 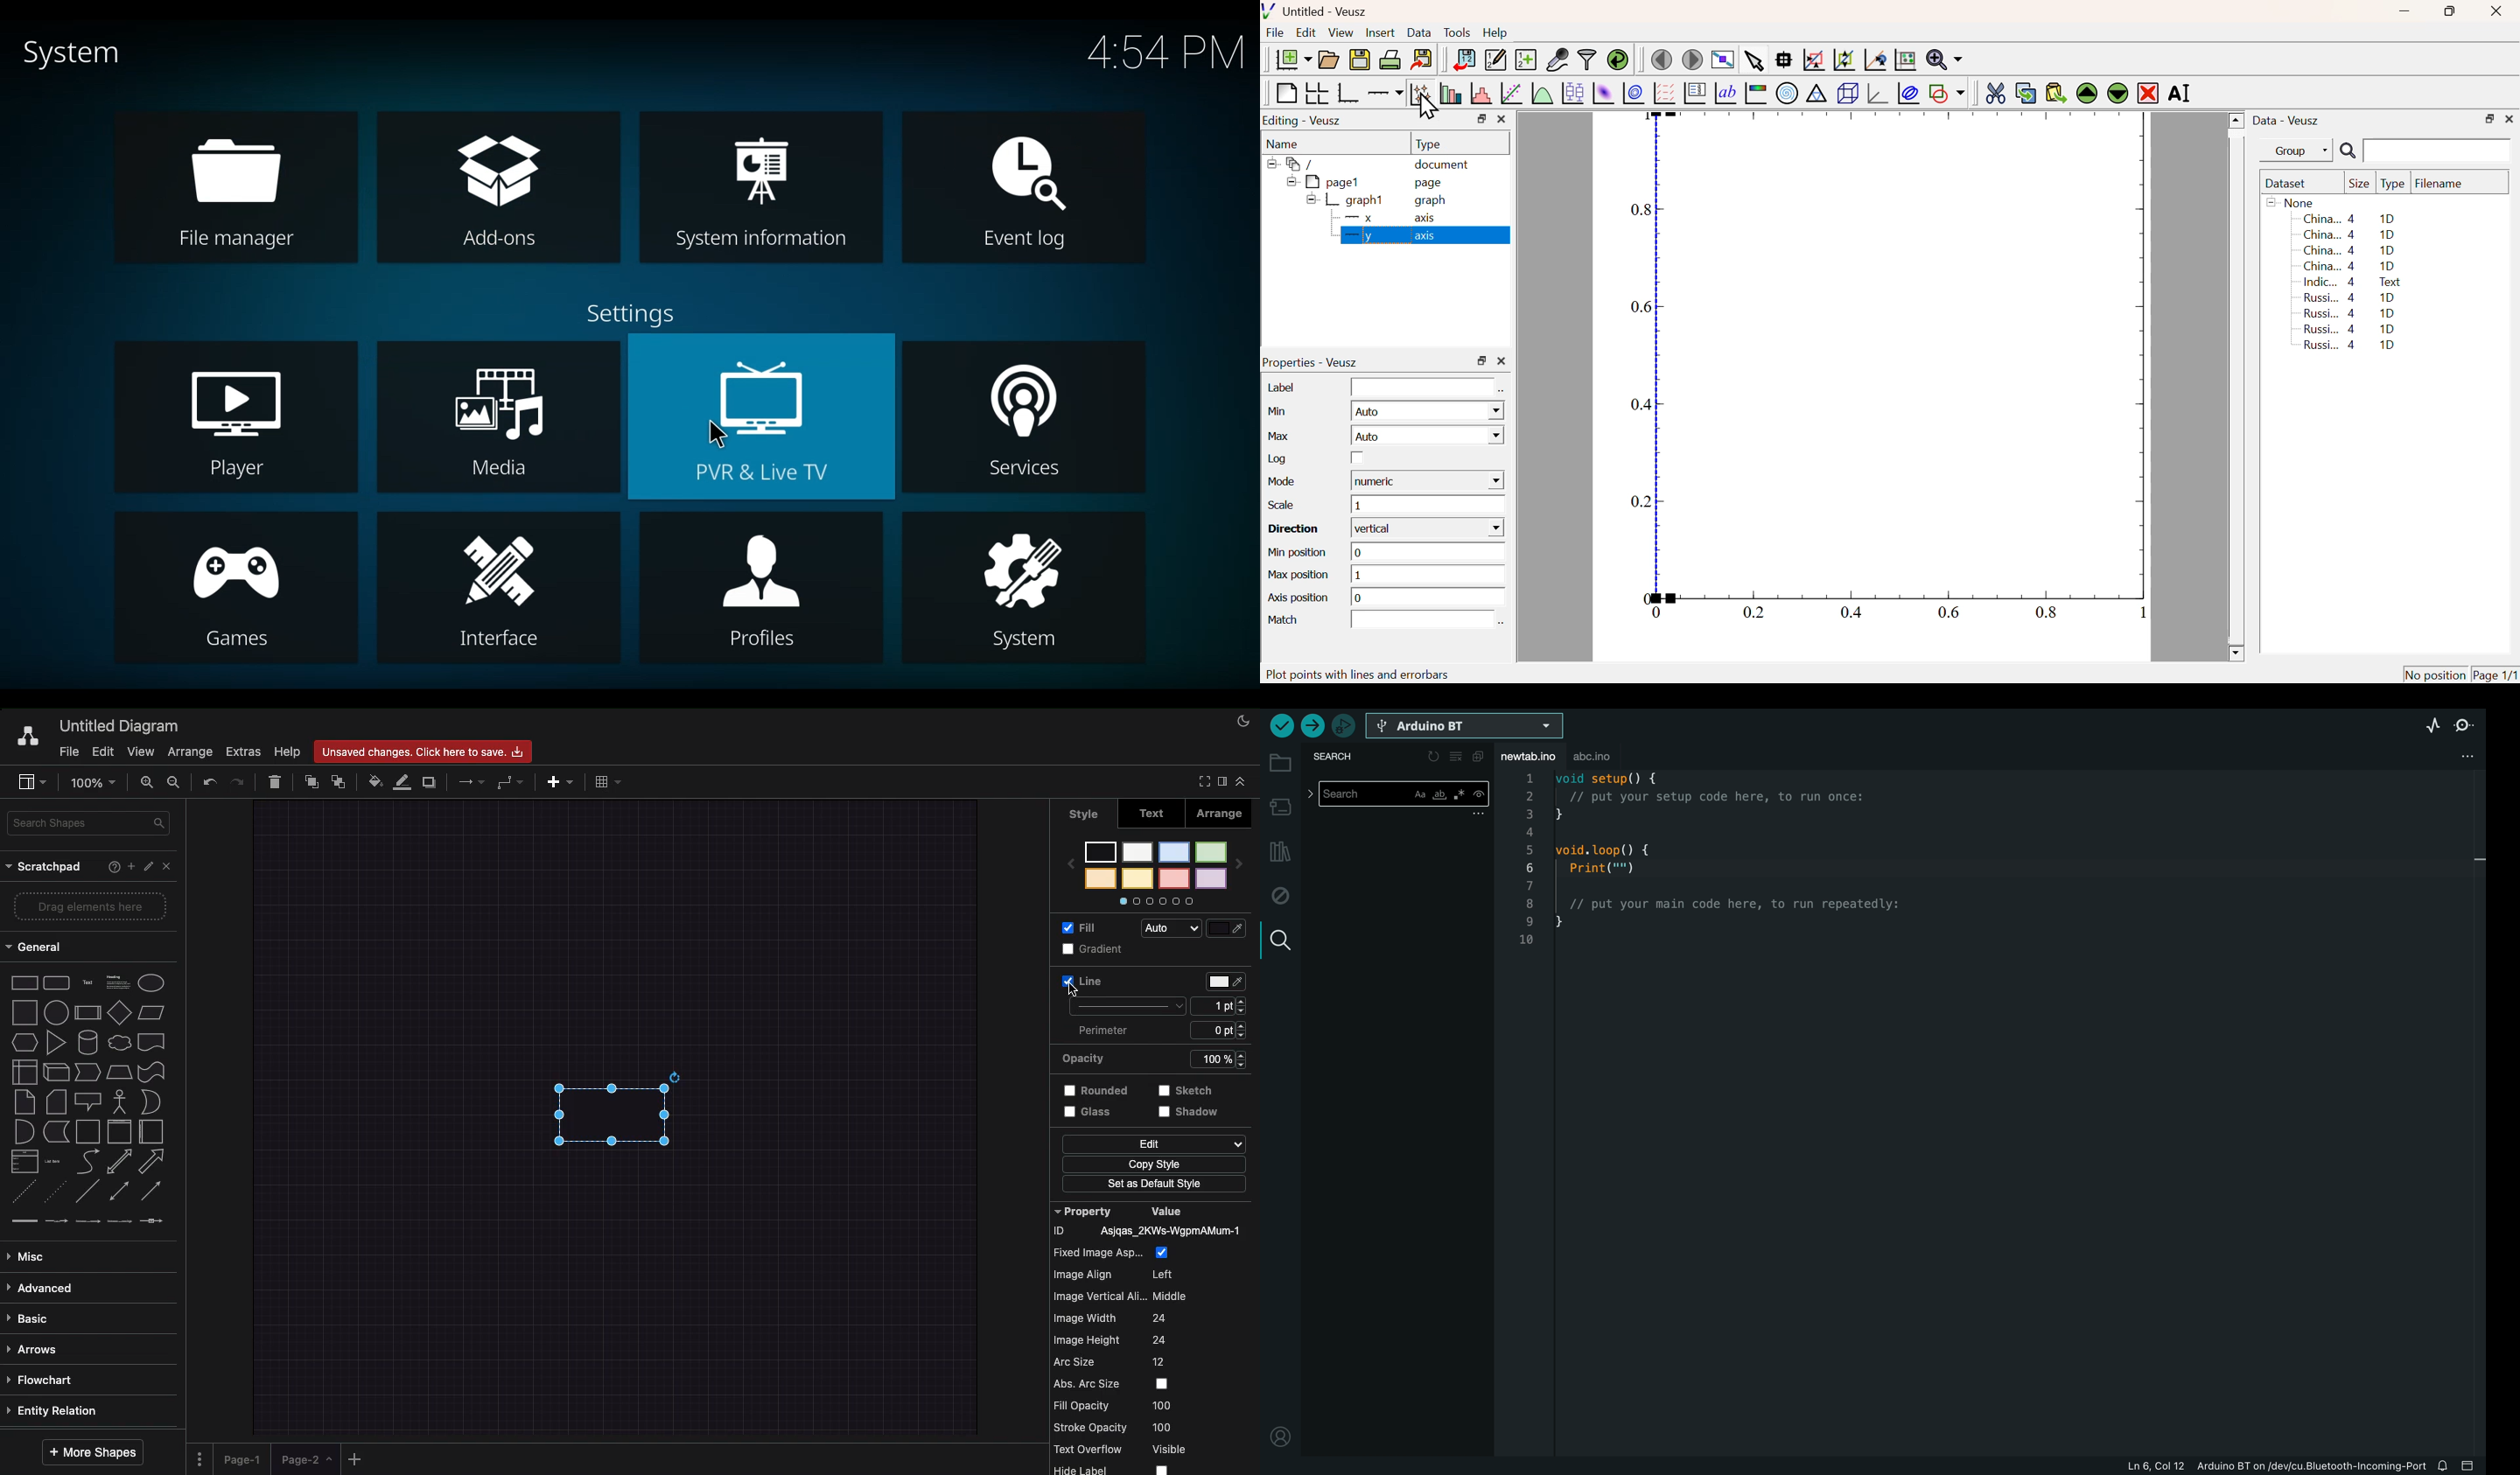 I want to click on Read Data points on graph, so click(x=1784, y=59).